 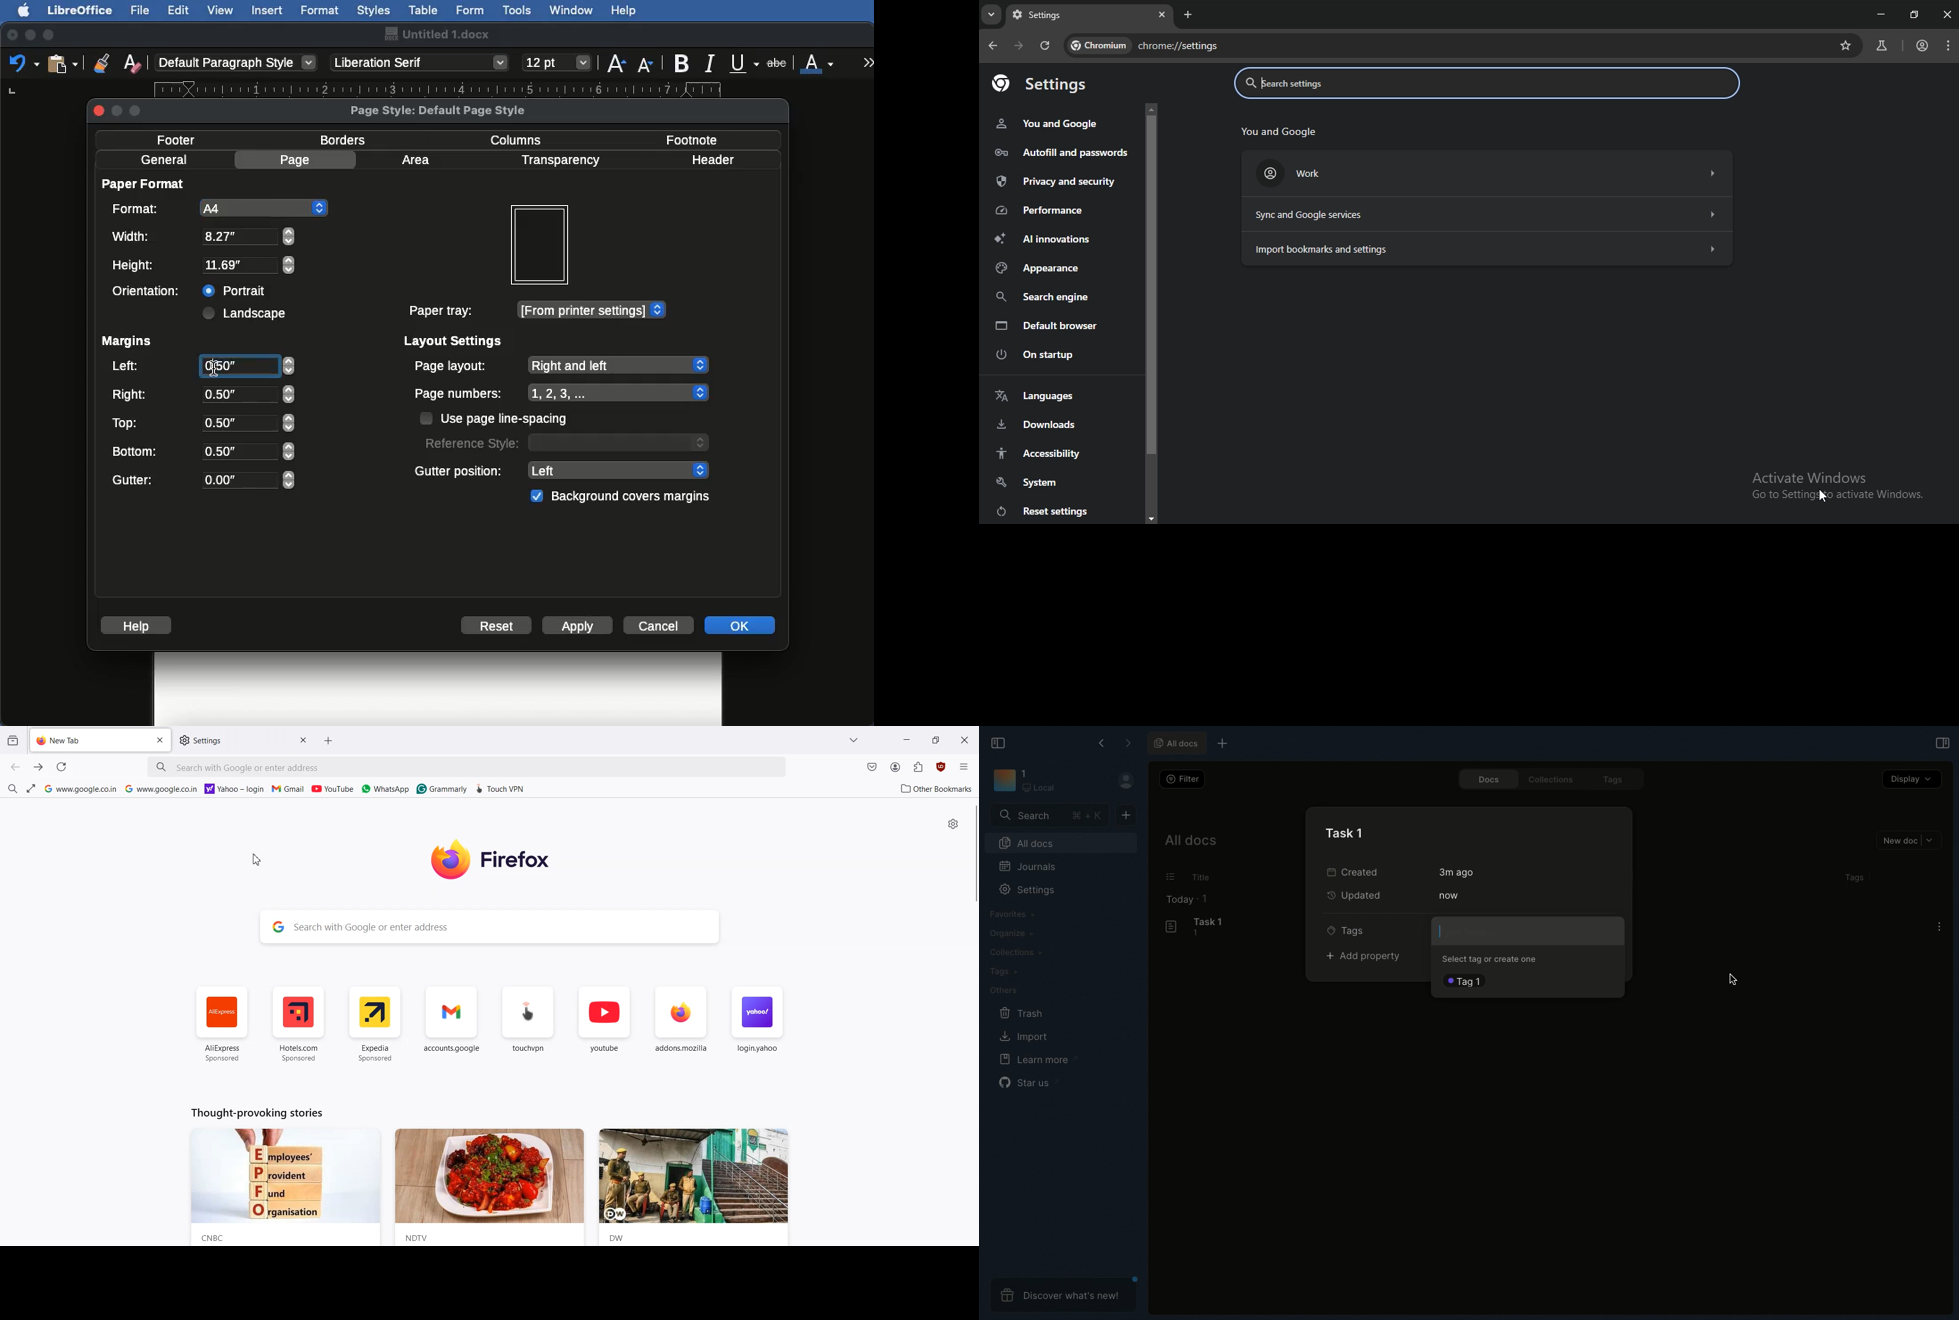 I want to click on Borders, so click(x=344, y=140).